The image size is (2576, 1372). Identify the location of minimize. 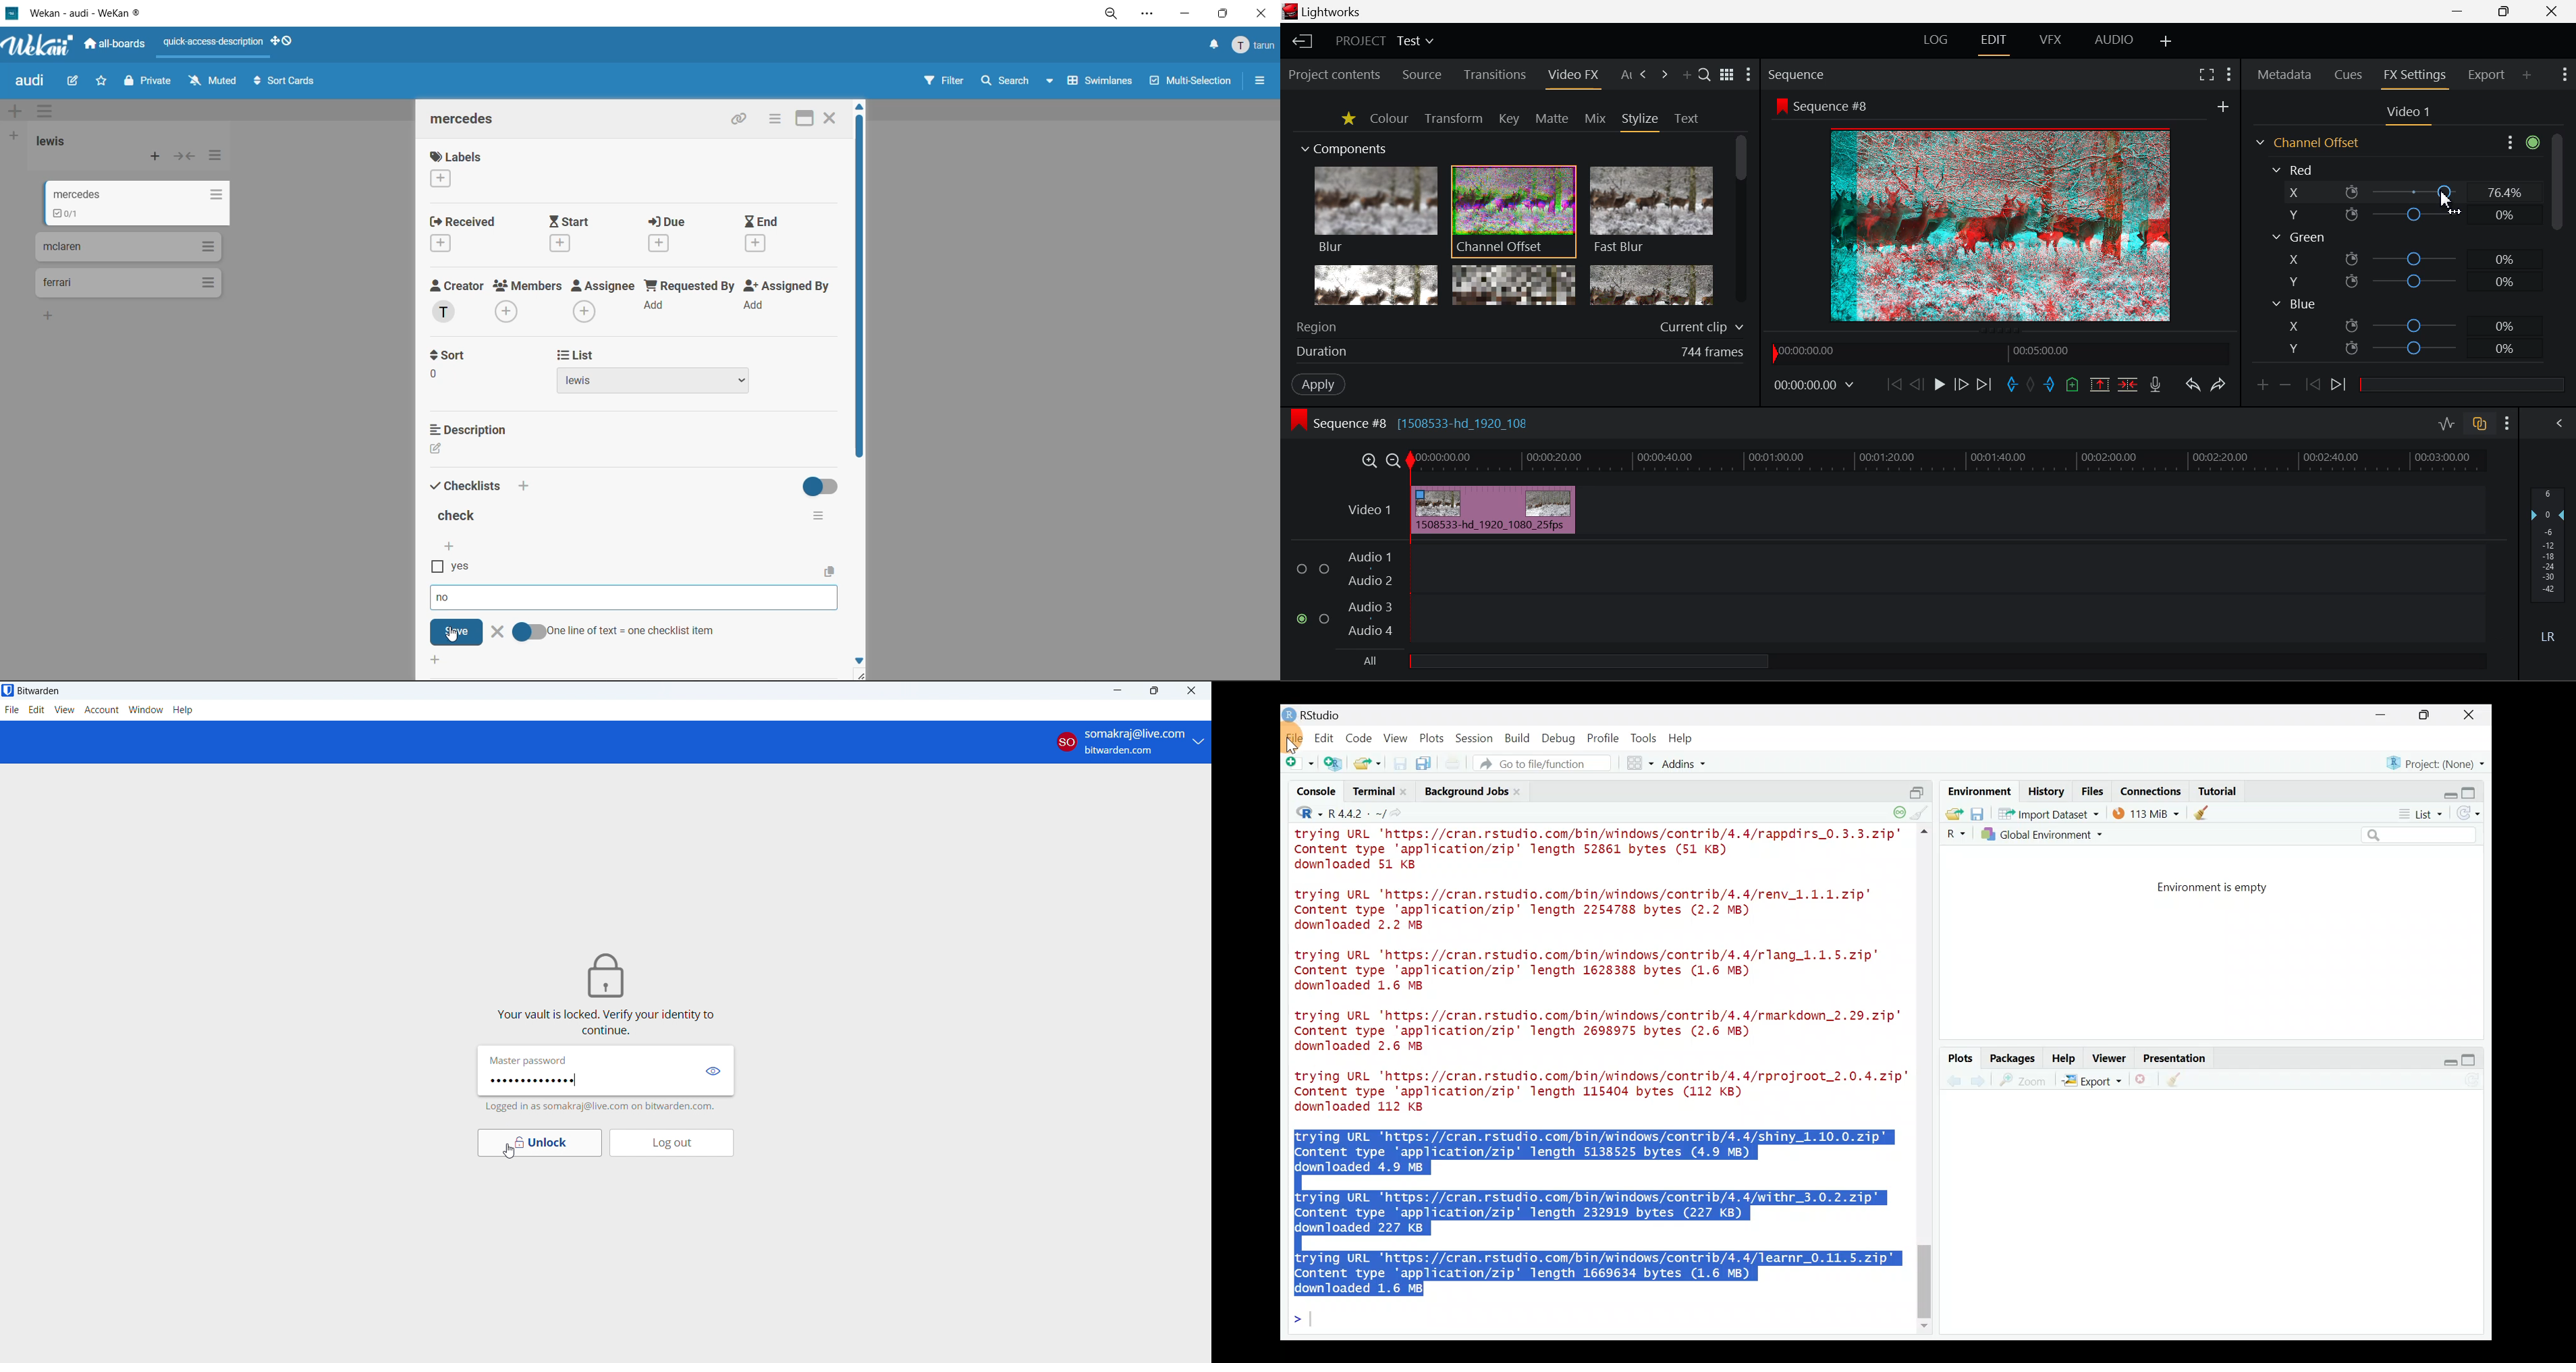
(1117, 691).